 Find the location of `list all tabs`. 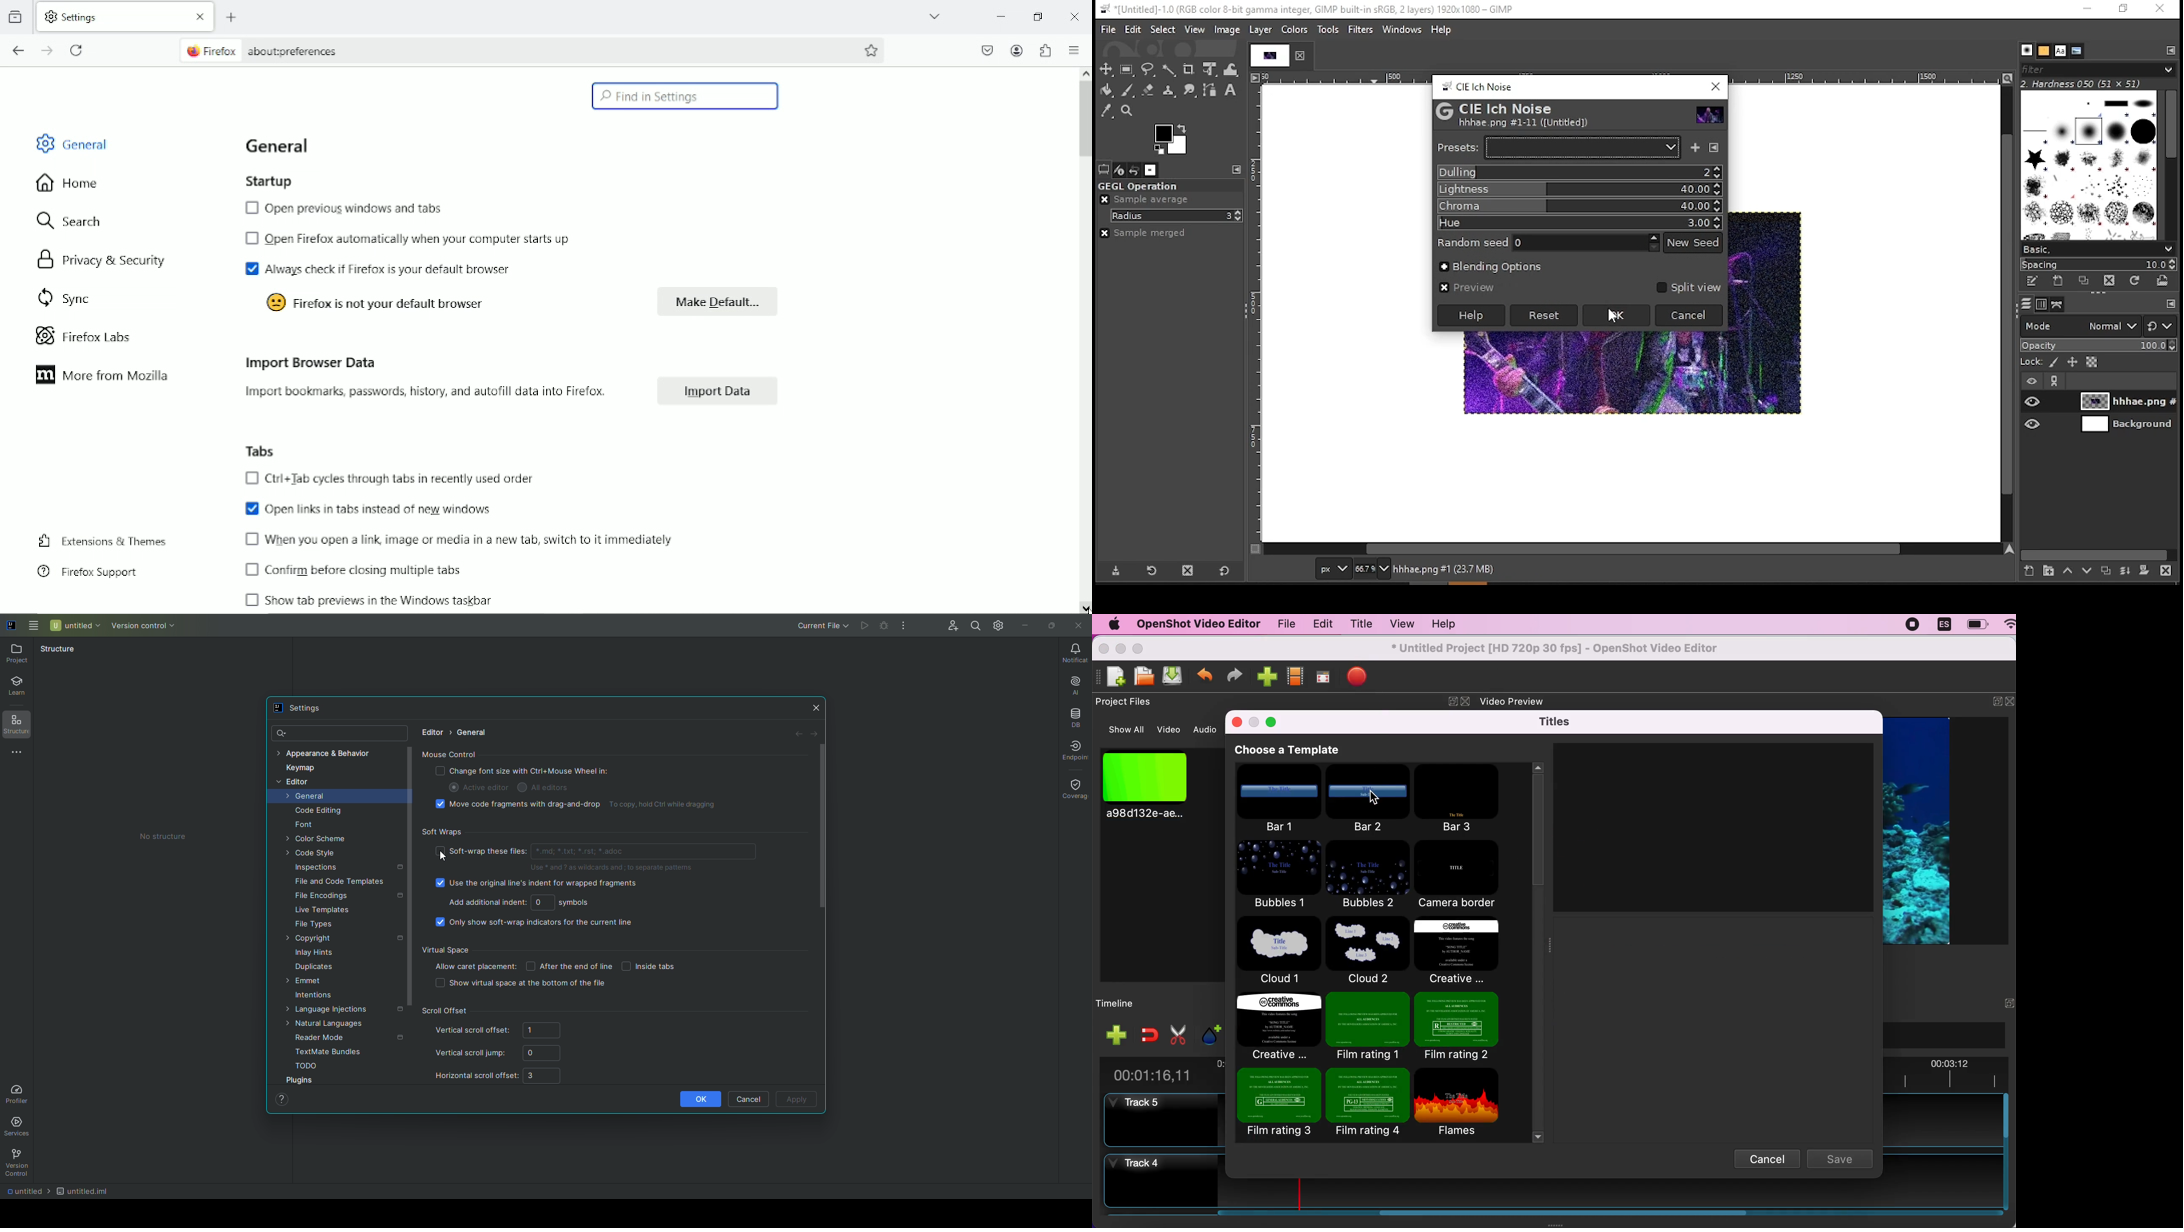

list all tabs is located at coordinates (934, 16).